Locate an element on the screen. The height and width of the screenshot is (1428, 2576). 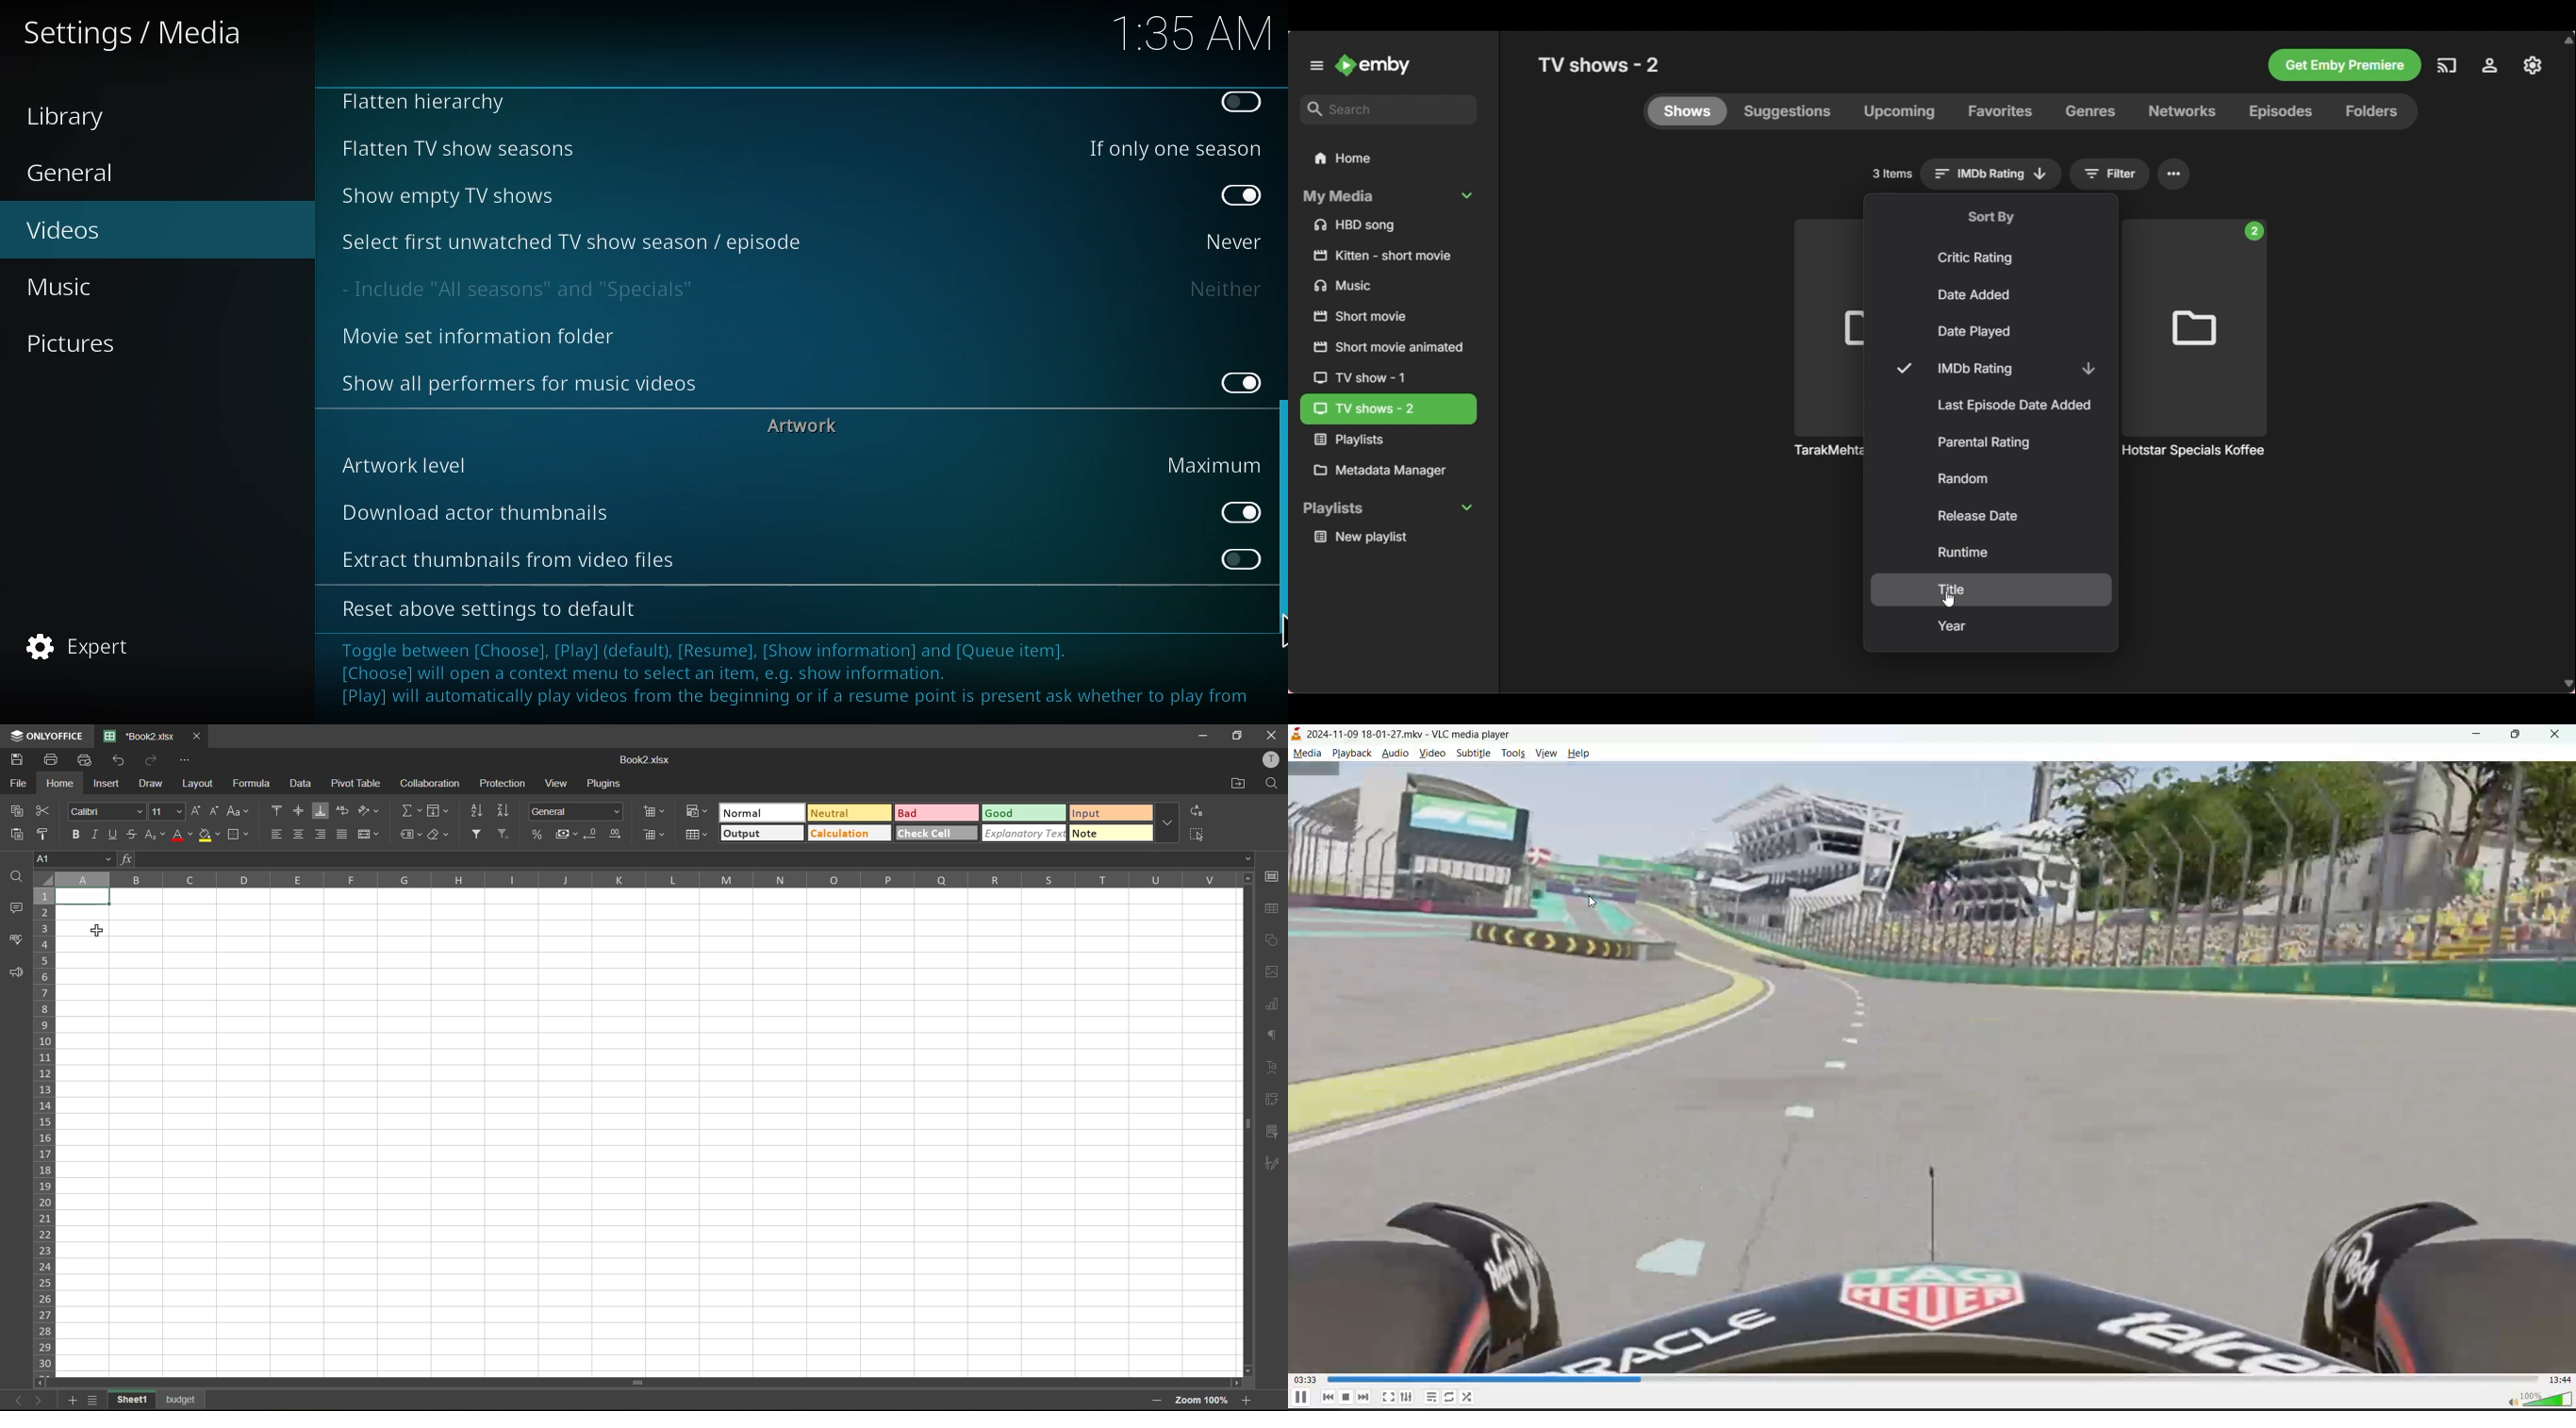
zoom out is located at coordinates (1156, 1400).